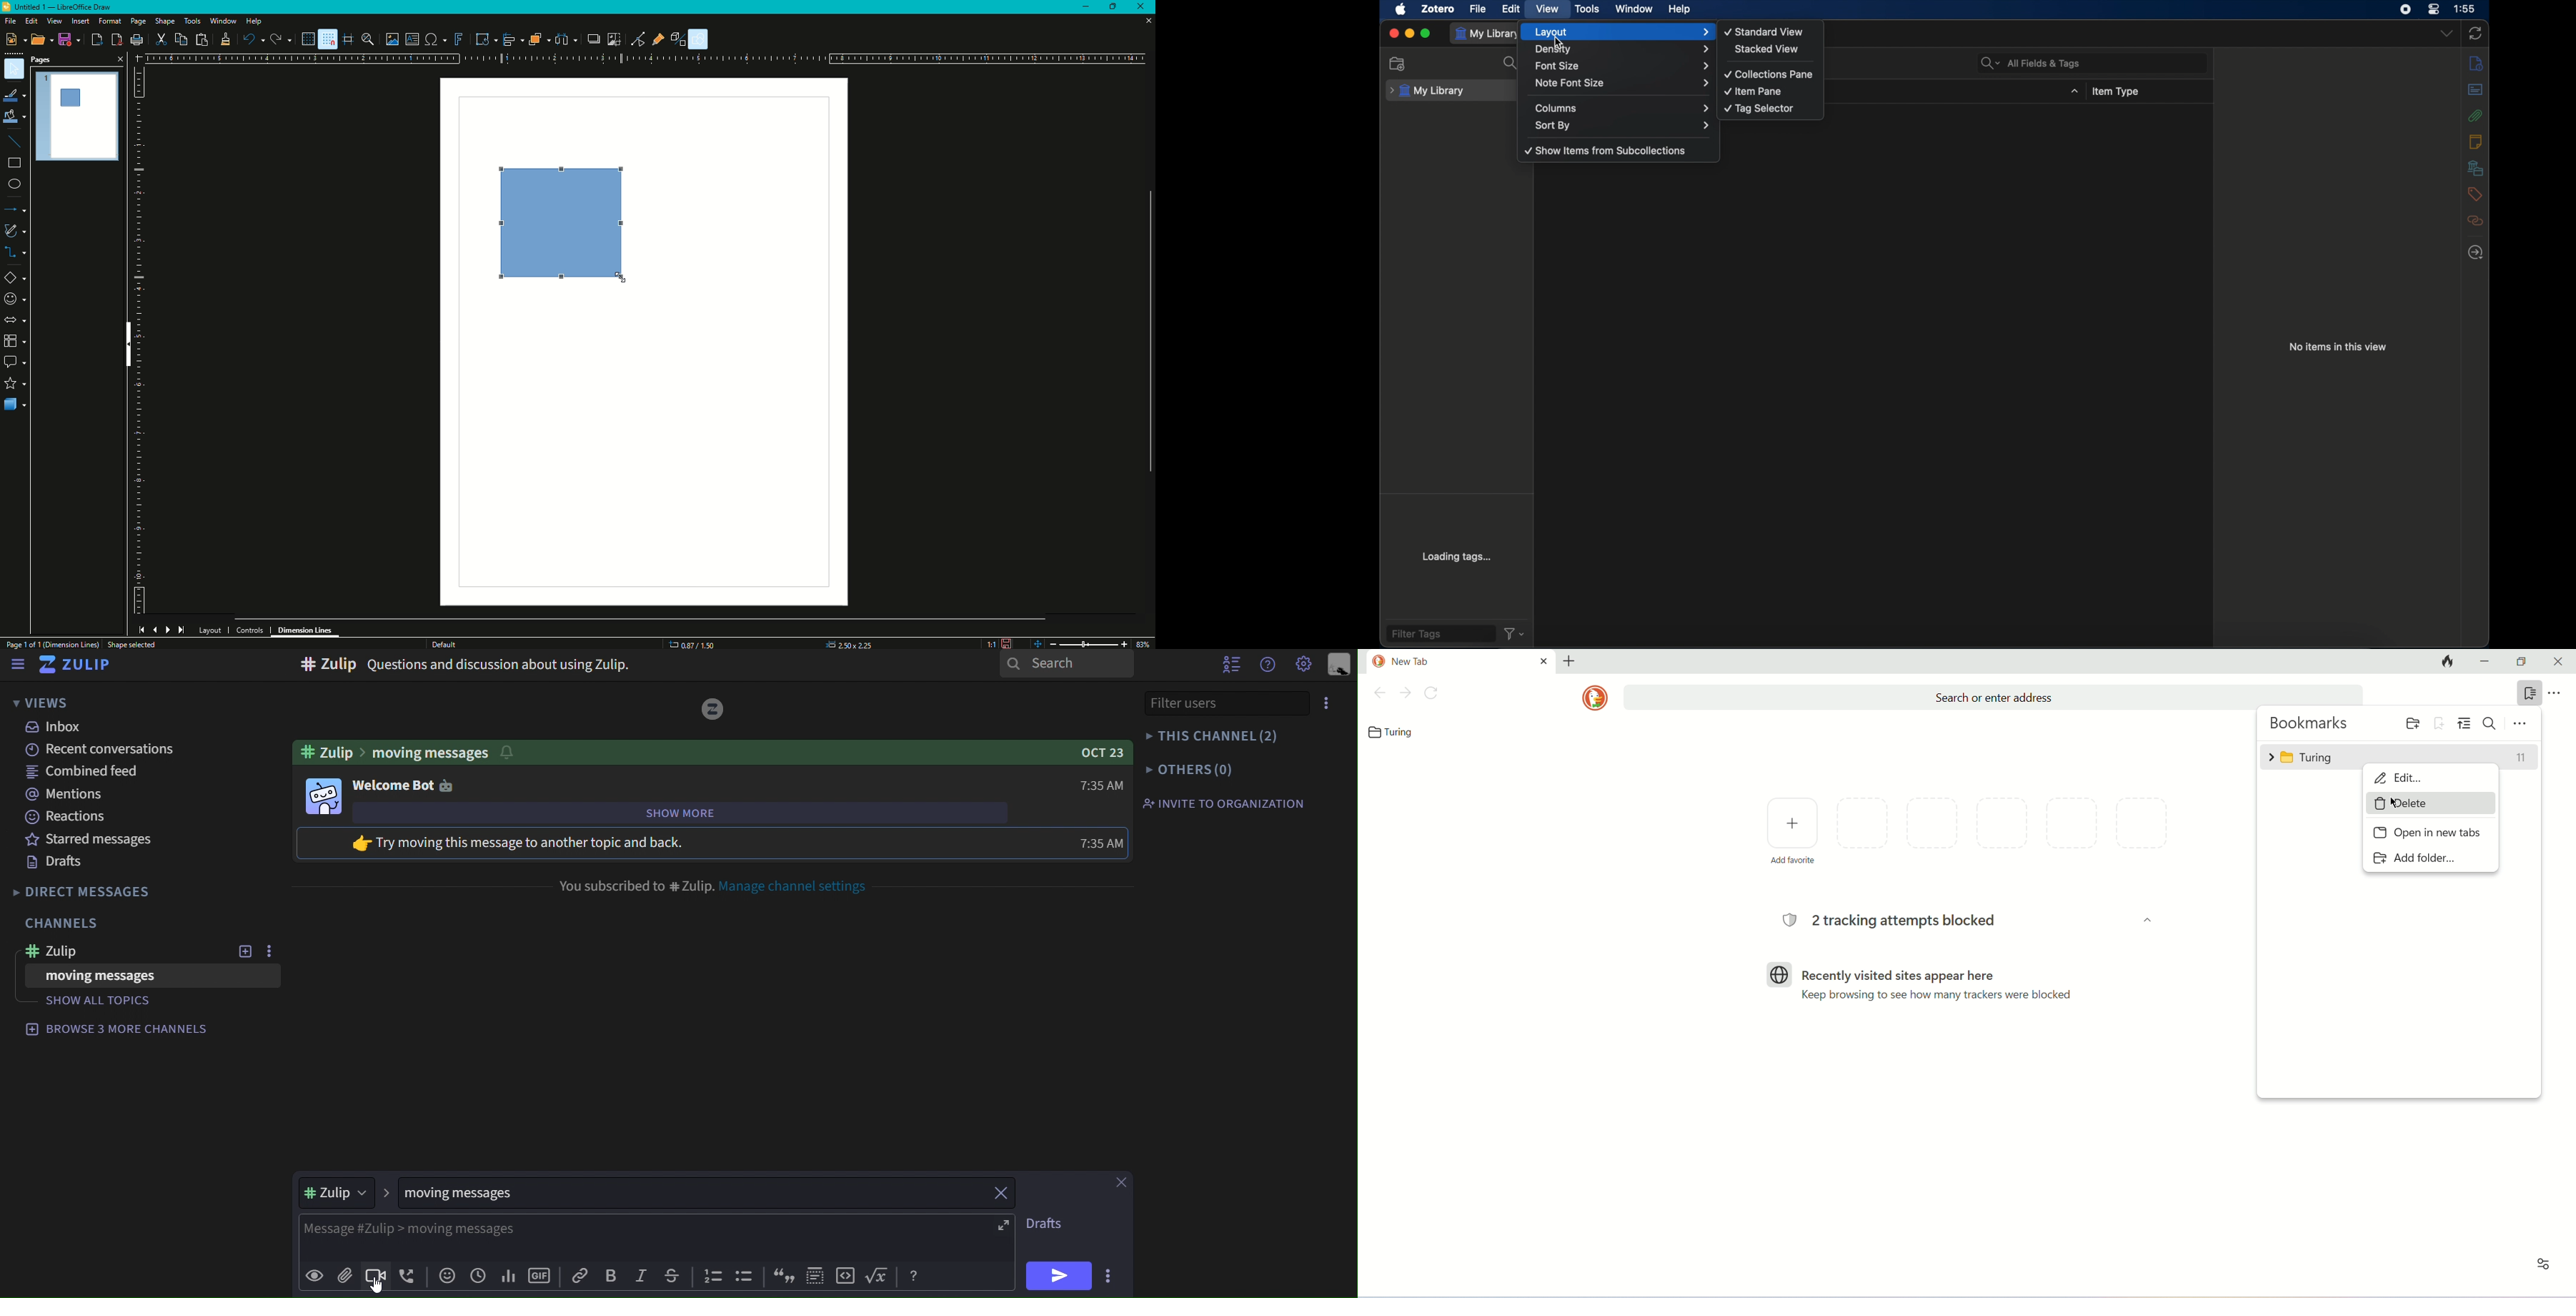  What do you see at coordinates (1622, 32) in the screenshot?
I see `layout` at bounding box center [1622, 32].